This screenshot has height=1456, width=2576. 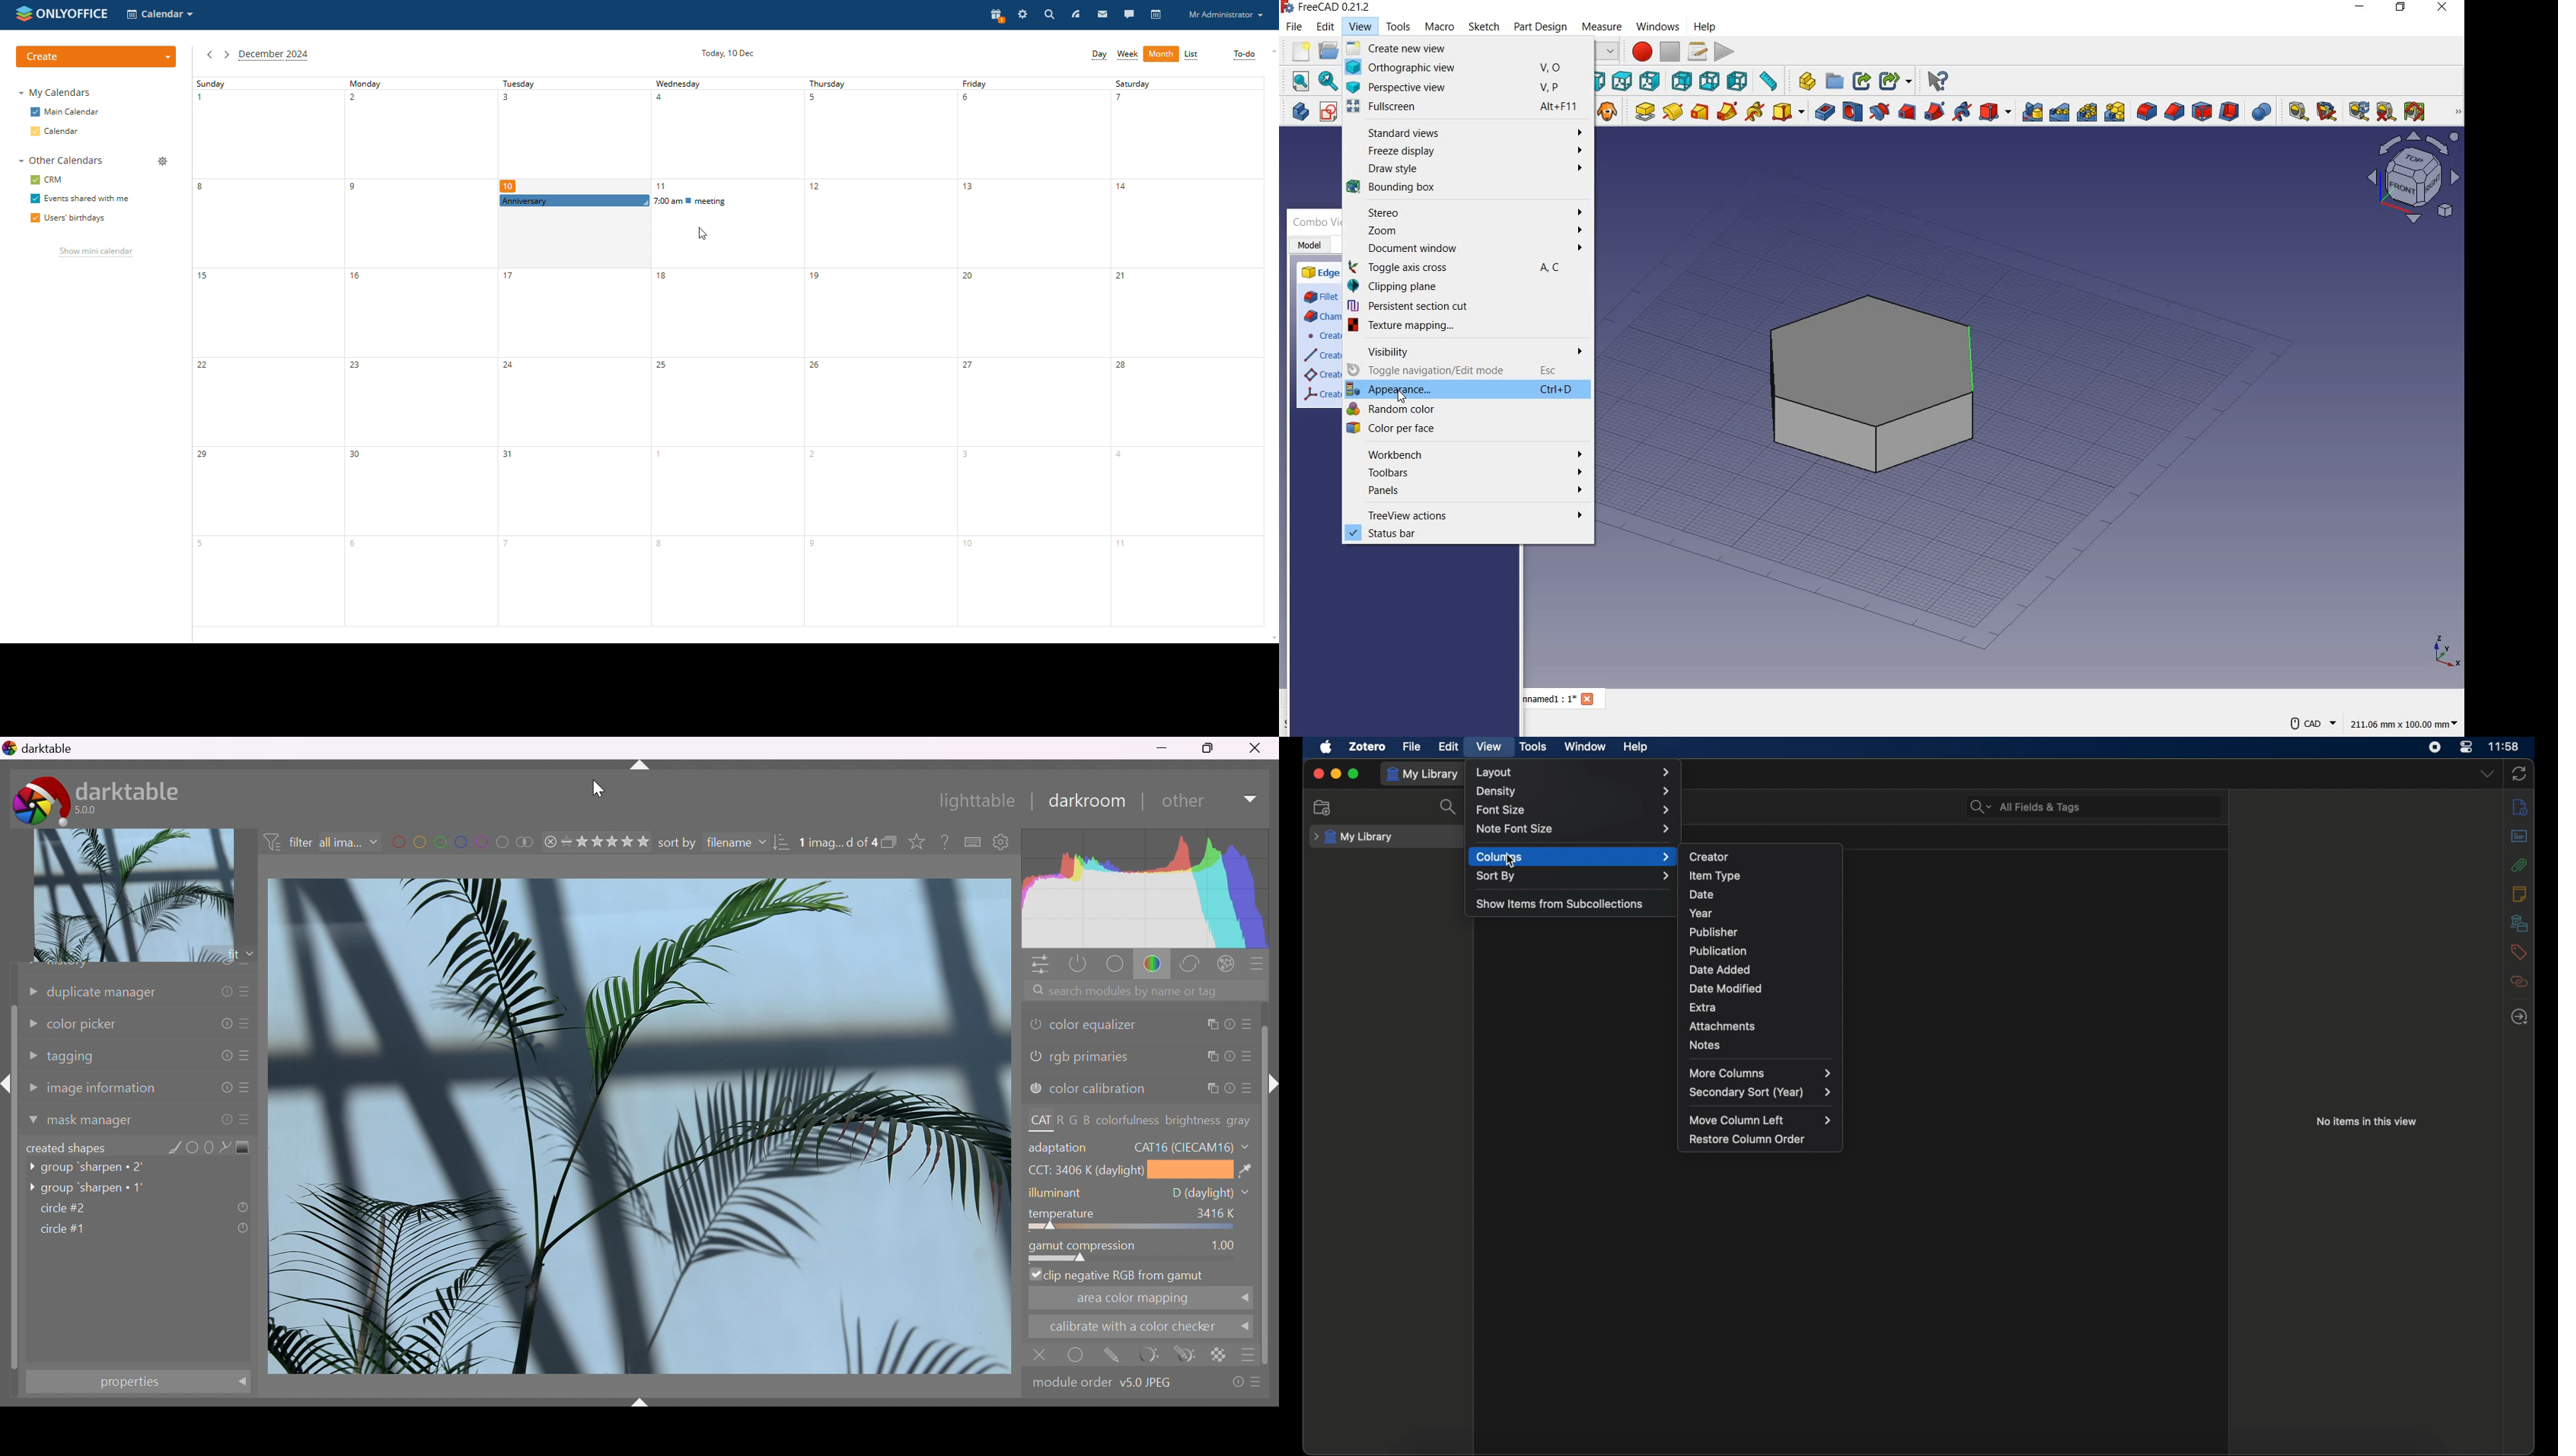 What do you see at coordinates (1467, 327) in the screenshot?
I see `texture mapping` at bounding box center [1467, 327].